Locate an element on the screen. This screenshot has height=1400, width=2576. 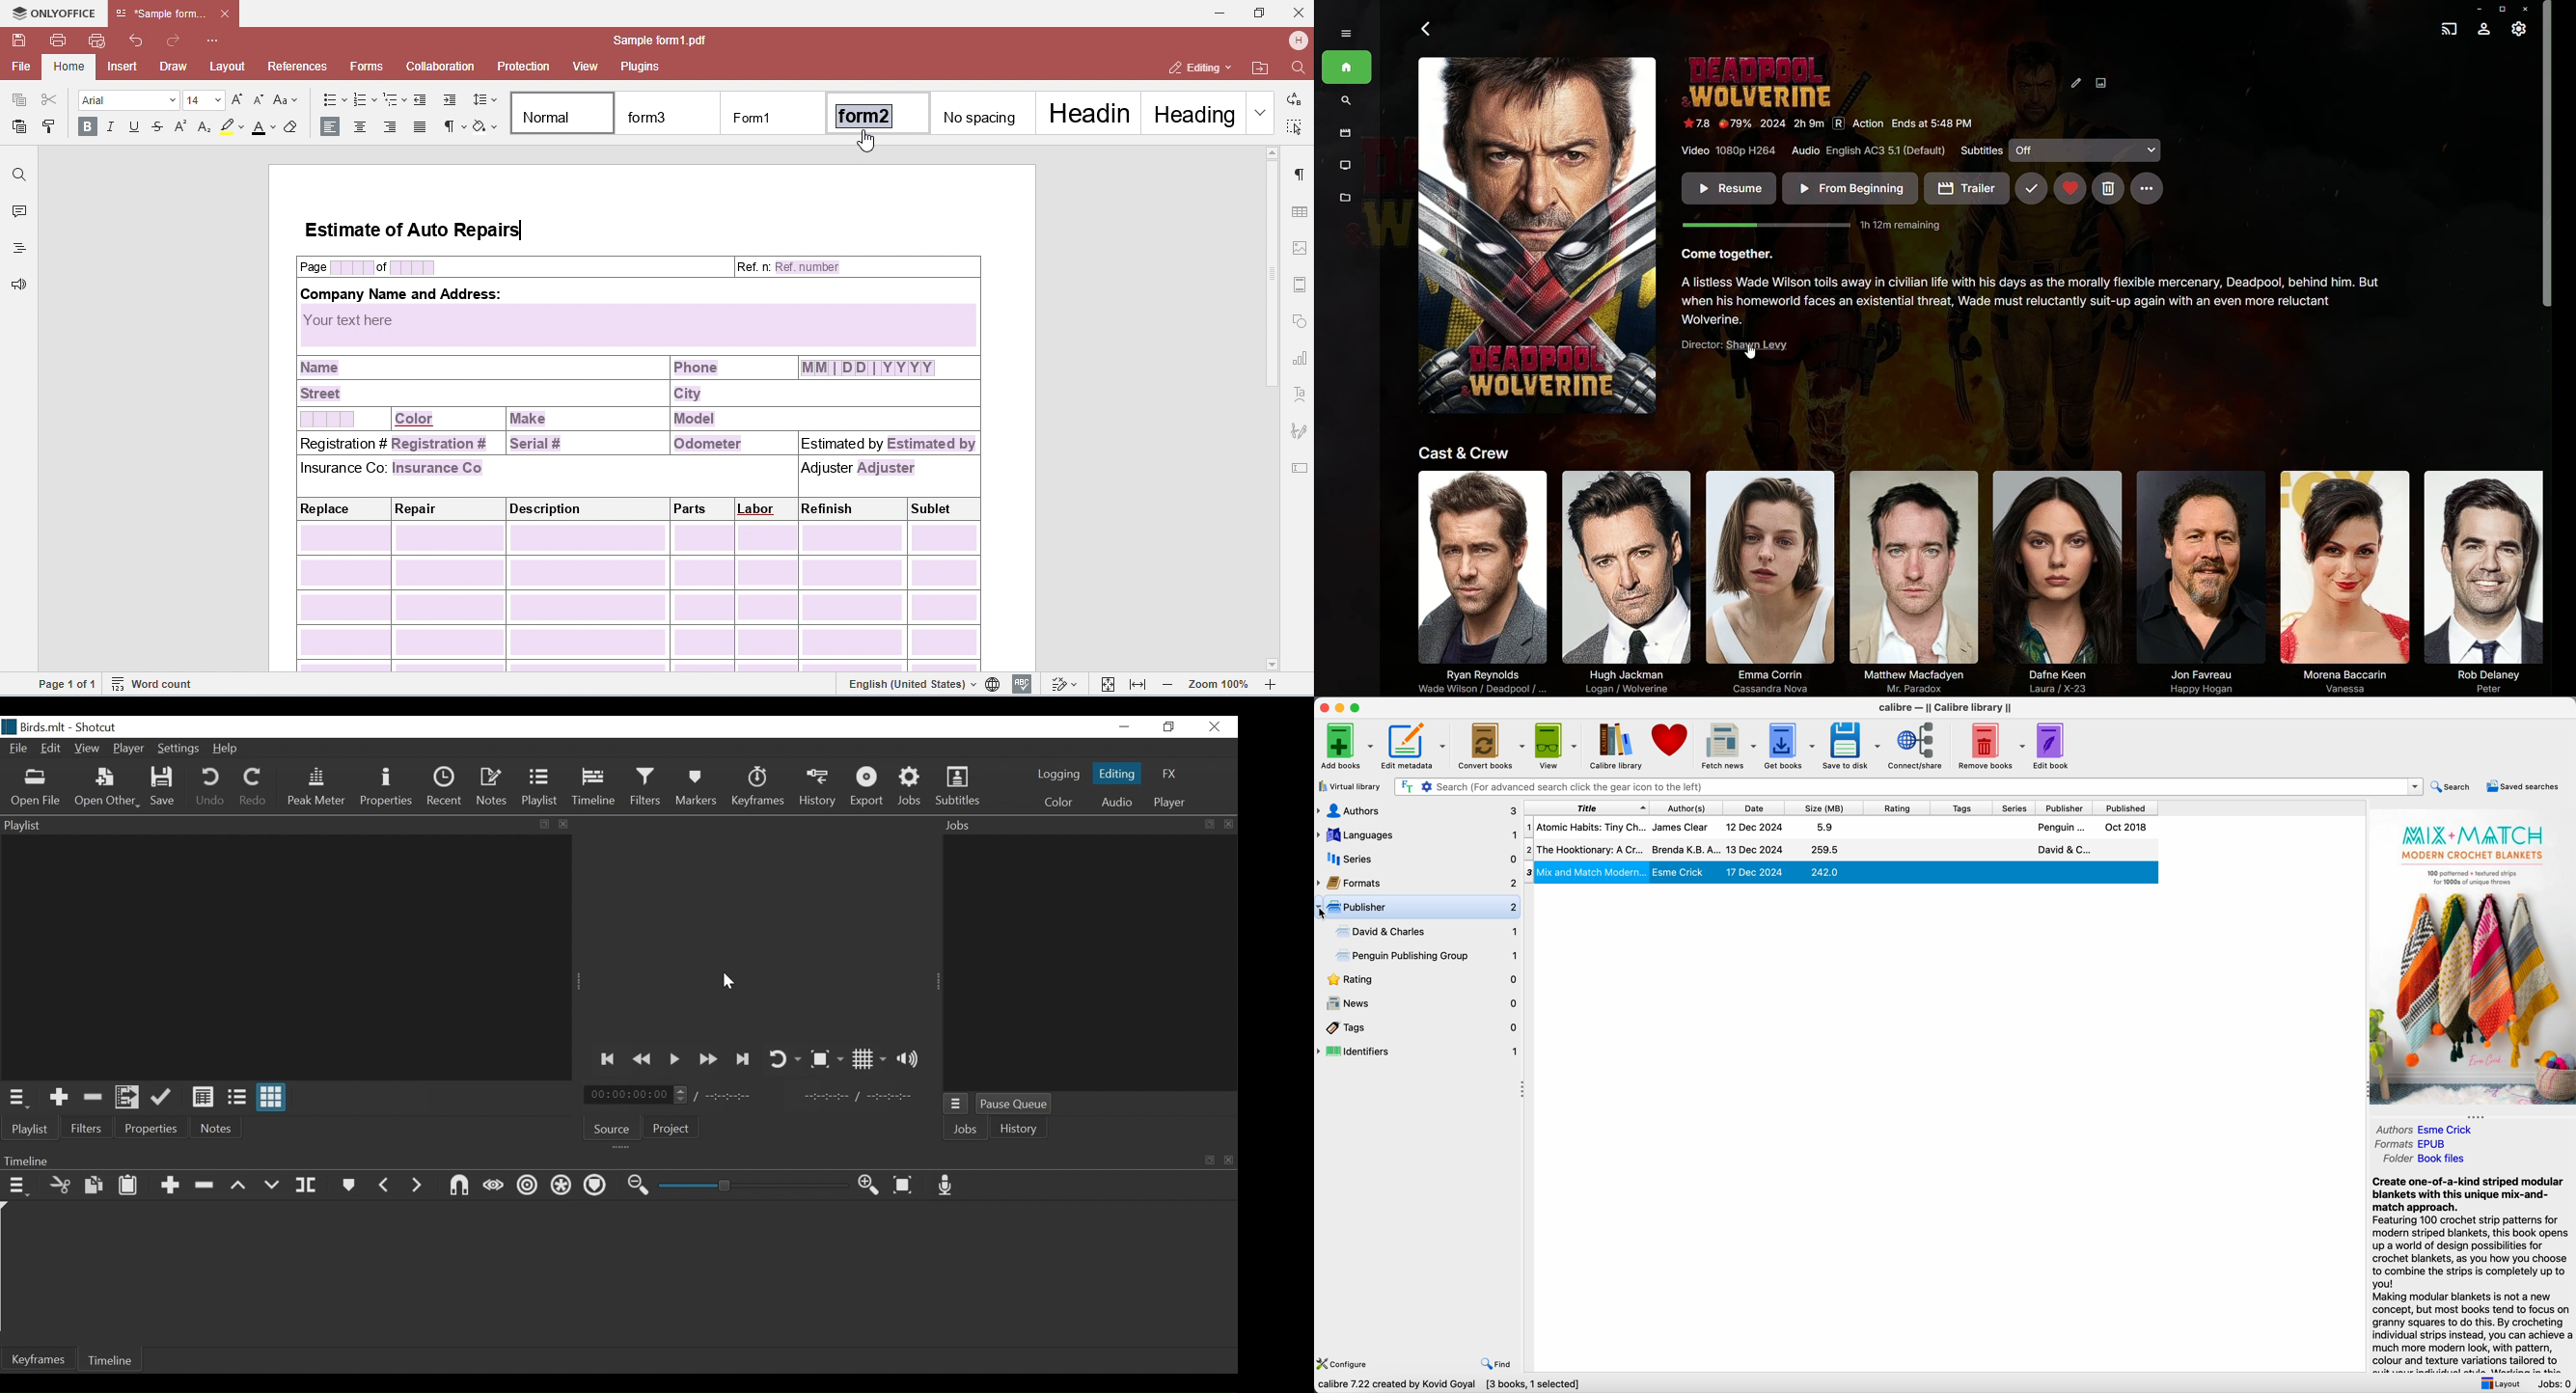
layout is located at coordinates (2498, 1382).